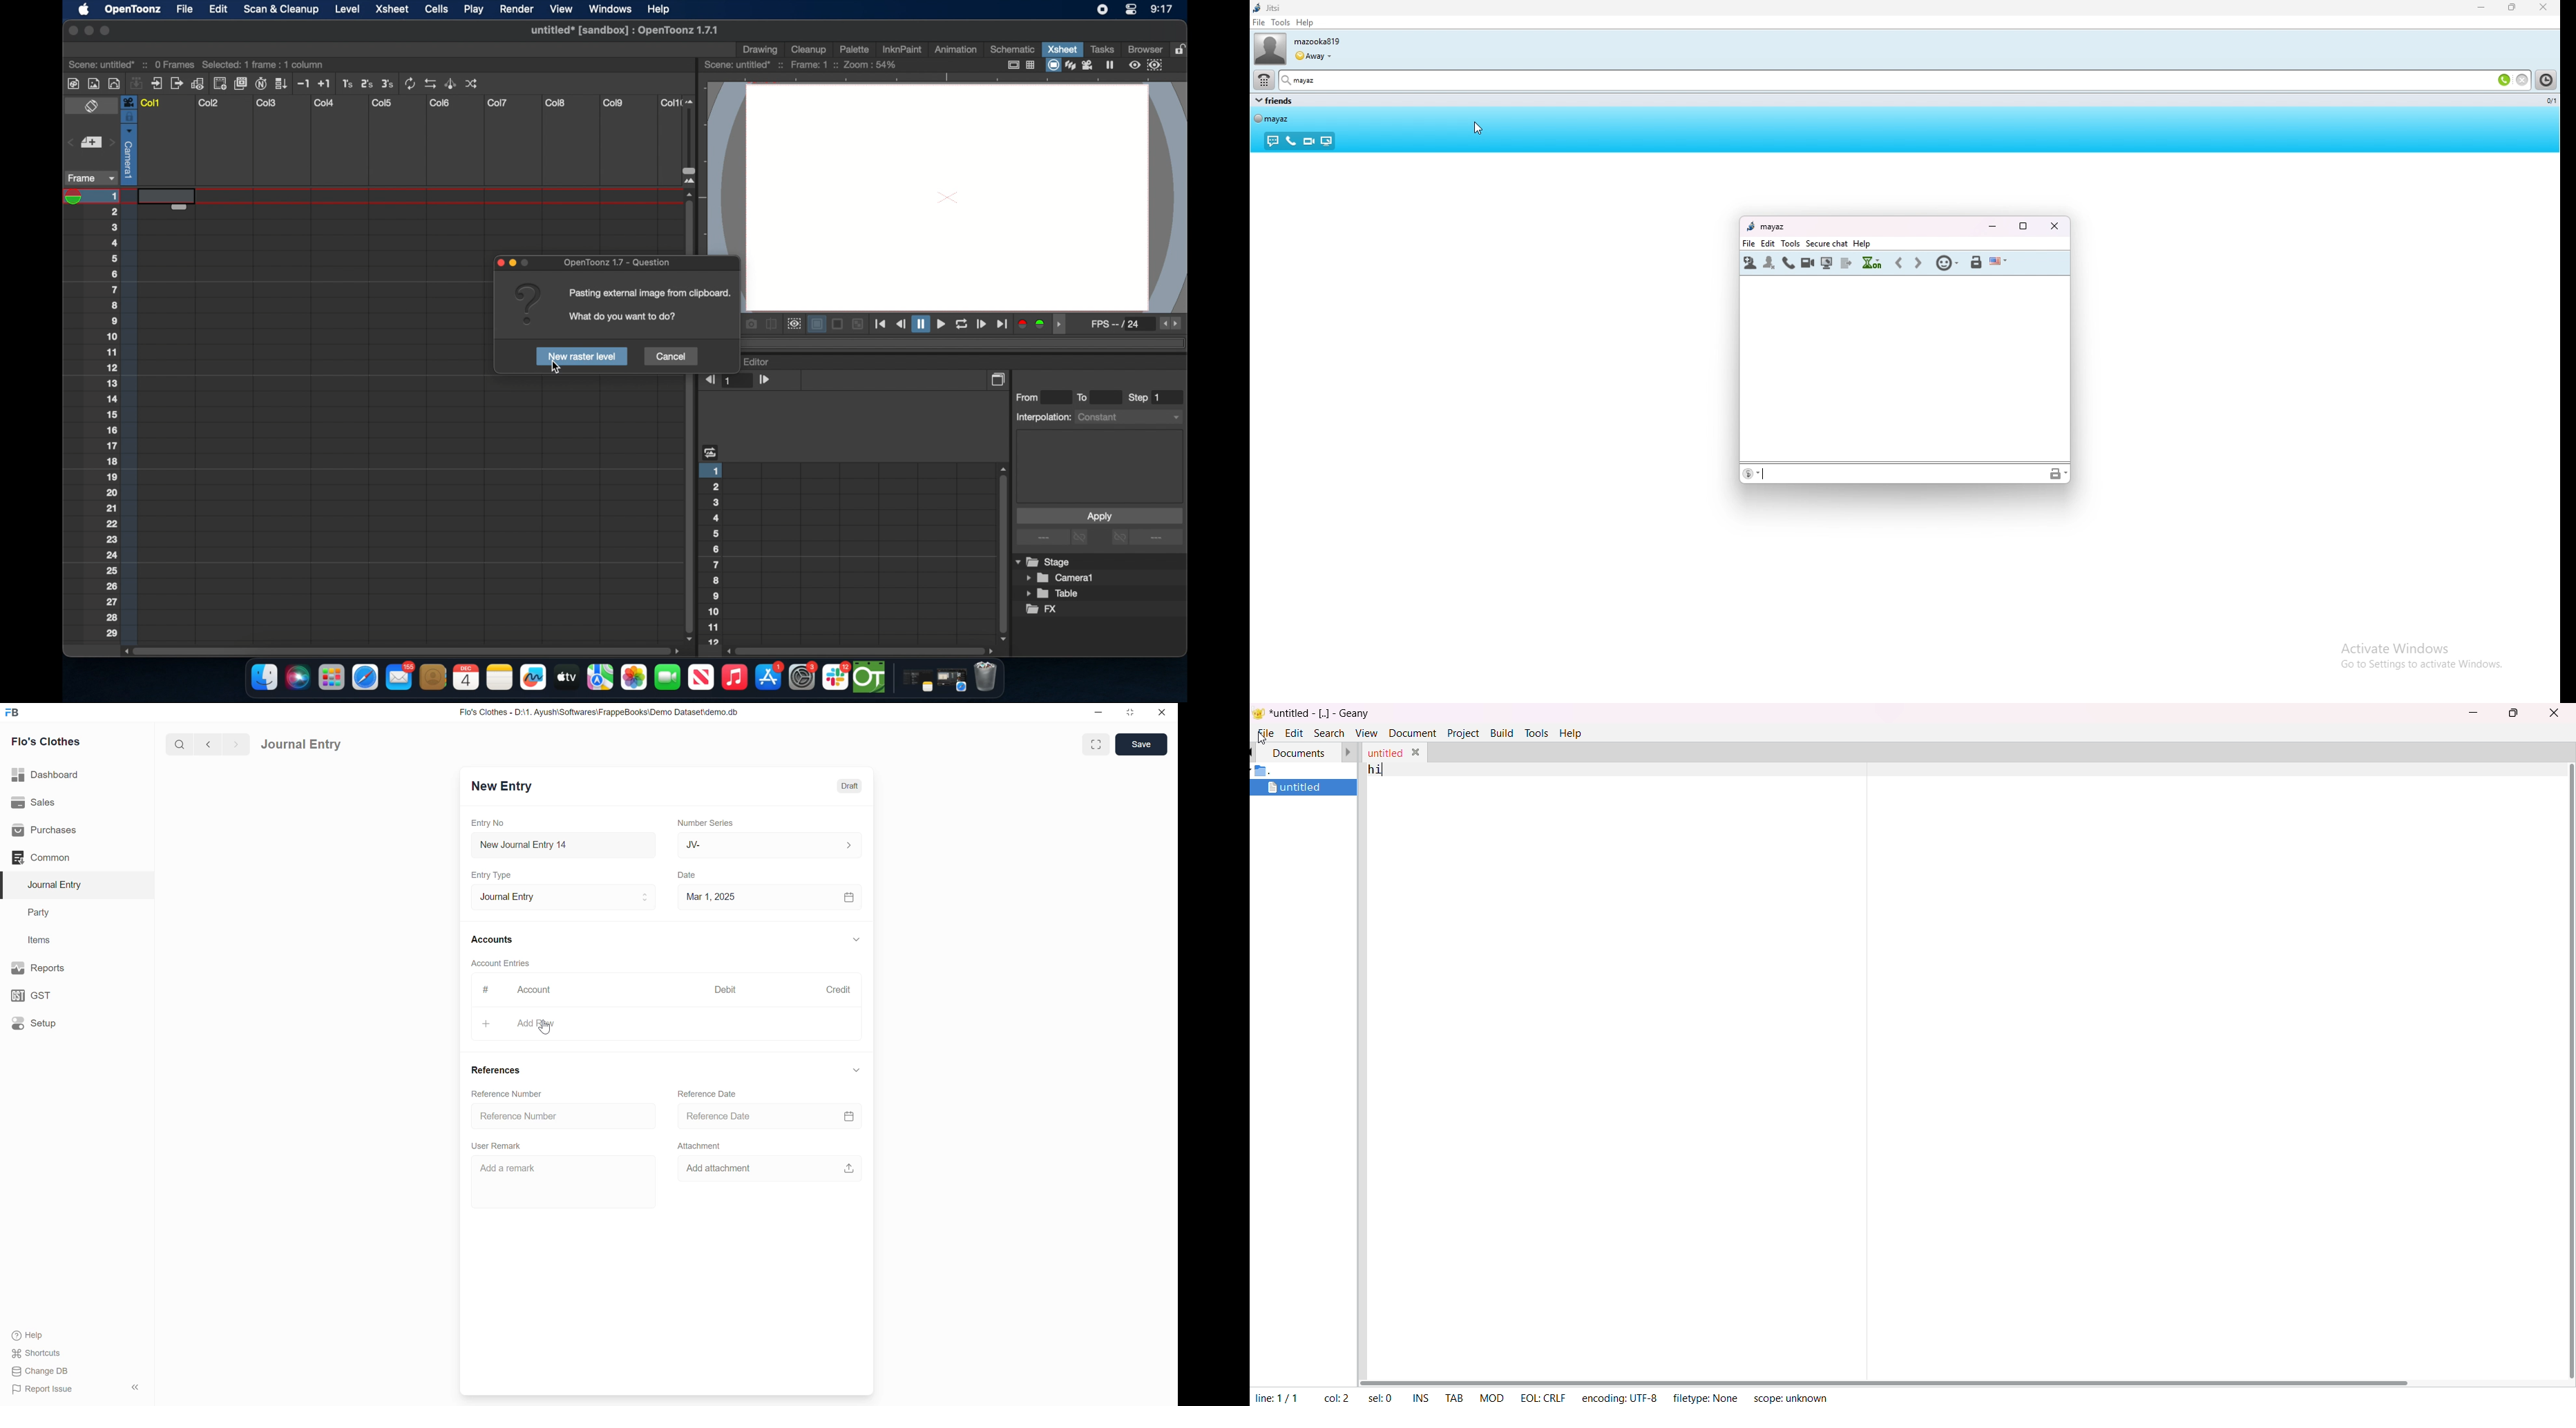  Describe the element at coordinates (835, 324) in the screenshot. I see `backgrounds` at that location.